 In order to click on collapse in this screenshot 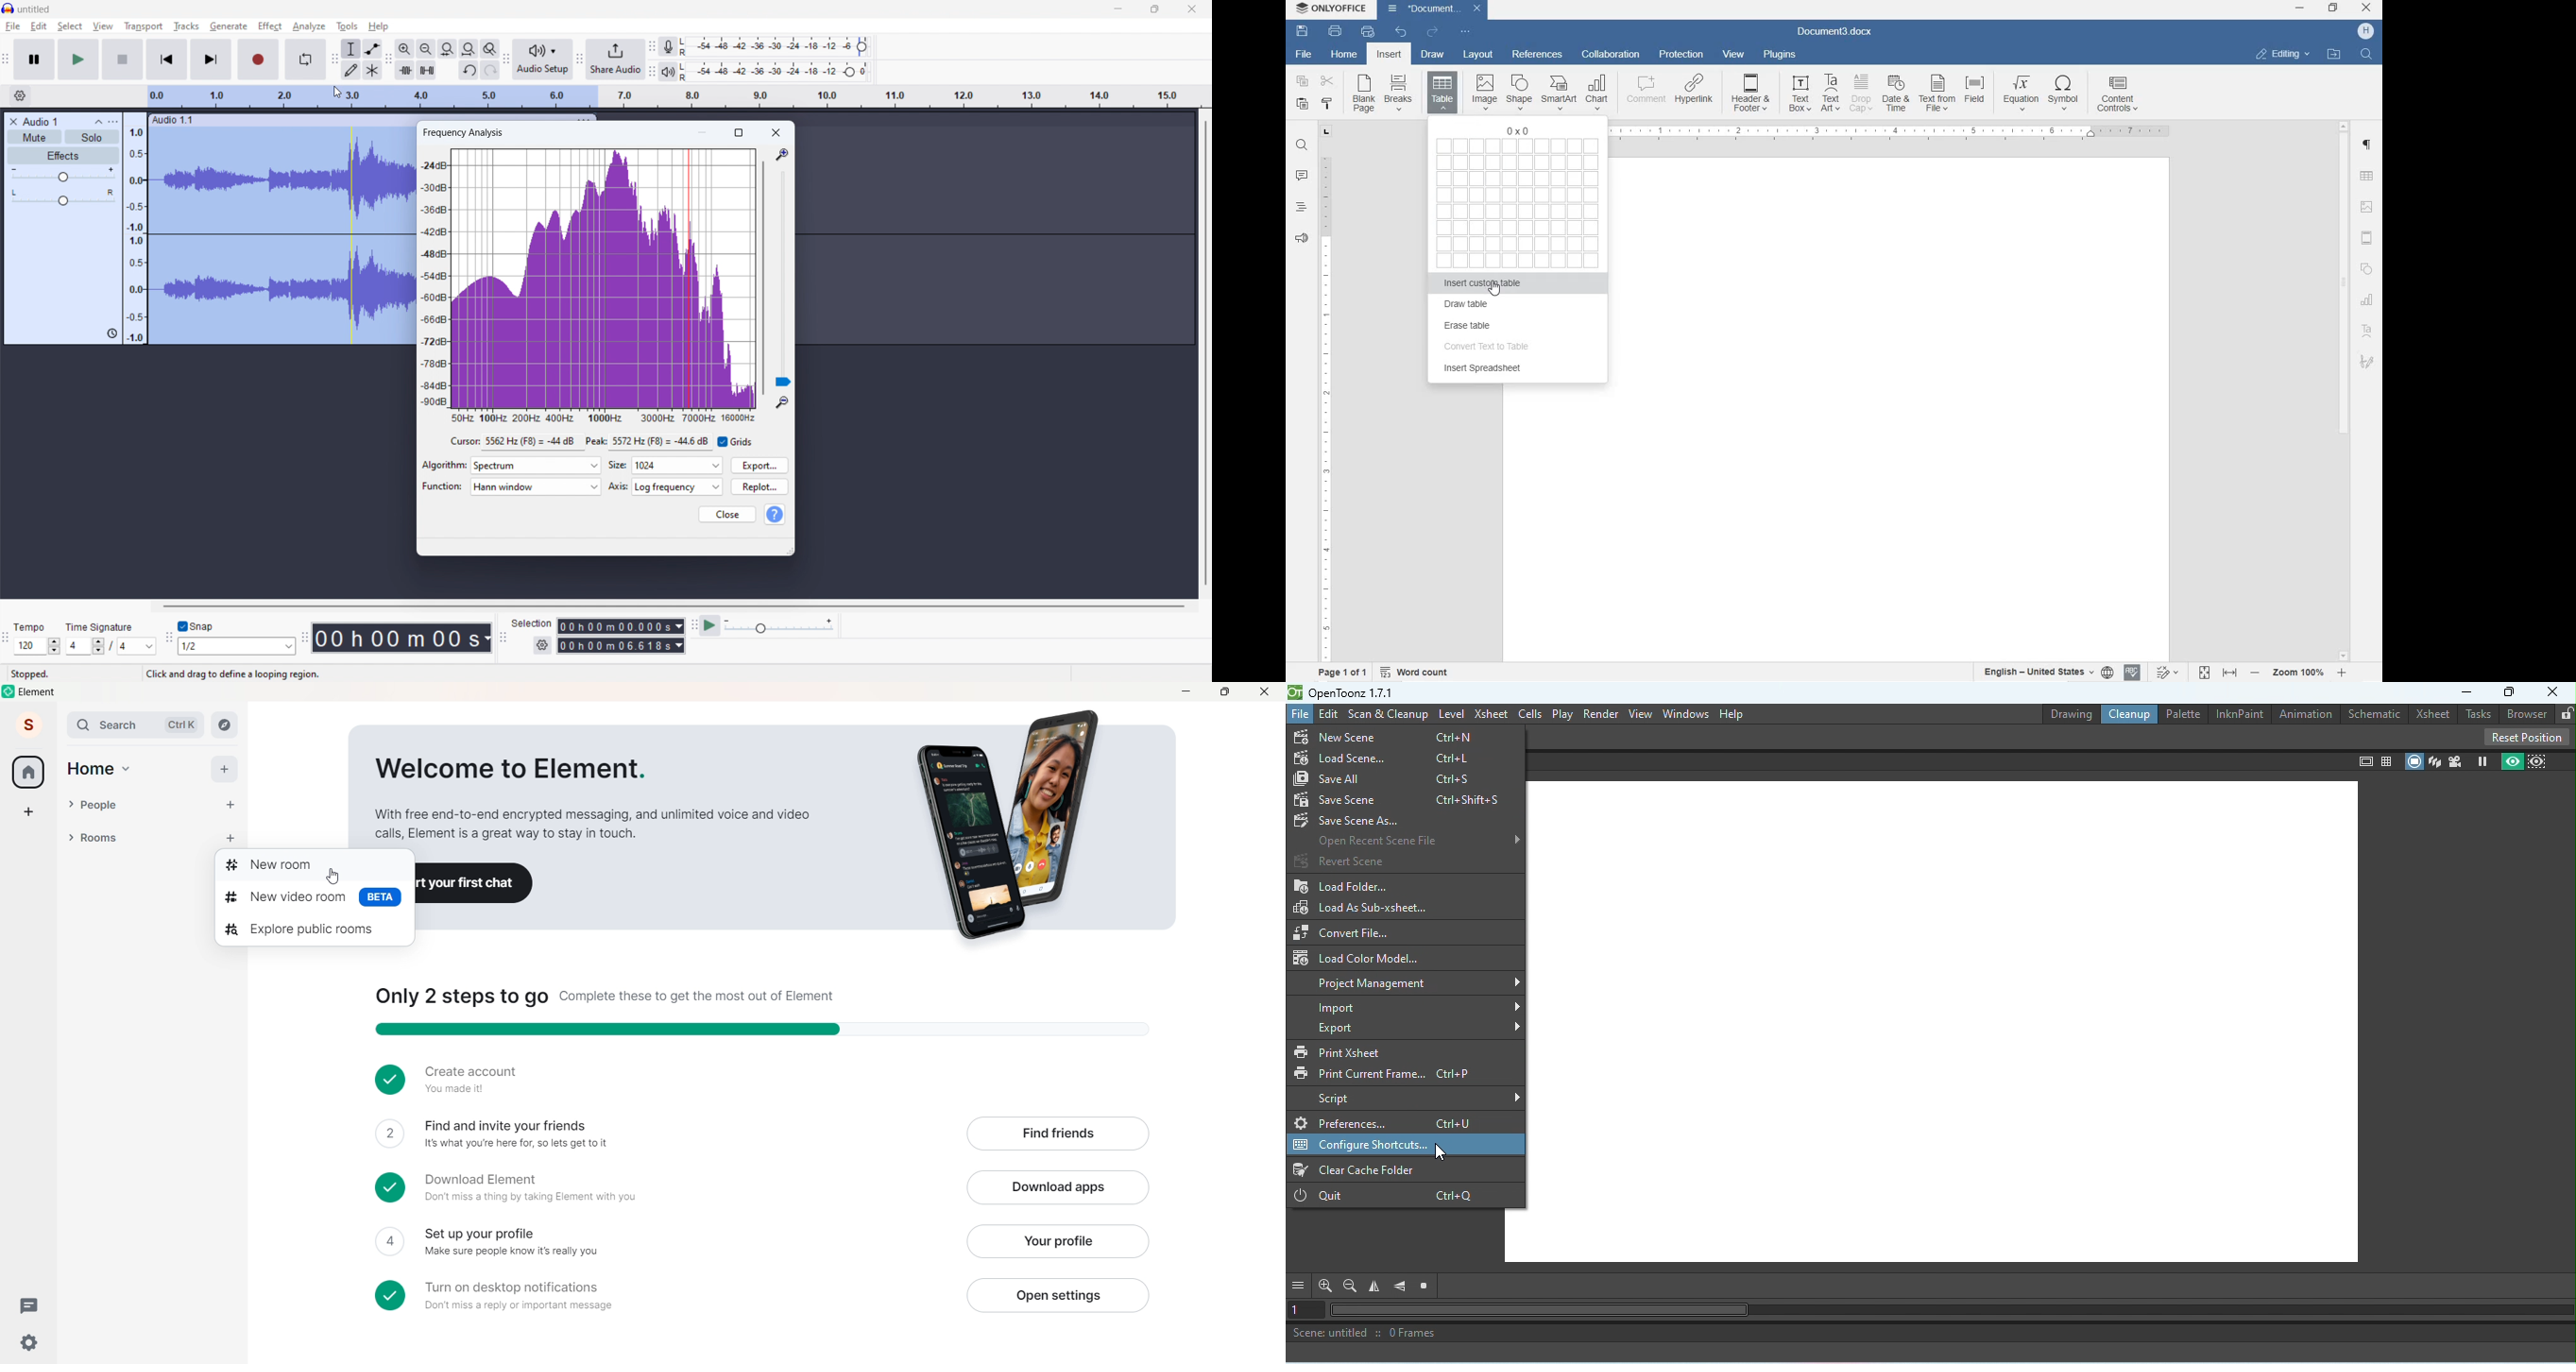, I will do `click(98, 122)`.